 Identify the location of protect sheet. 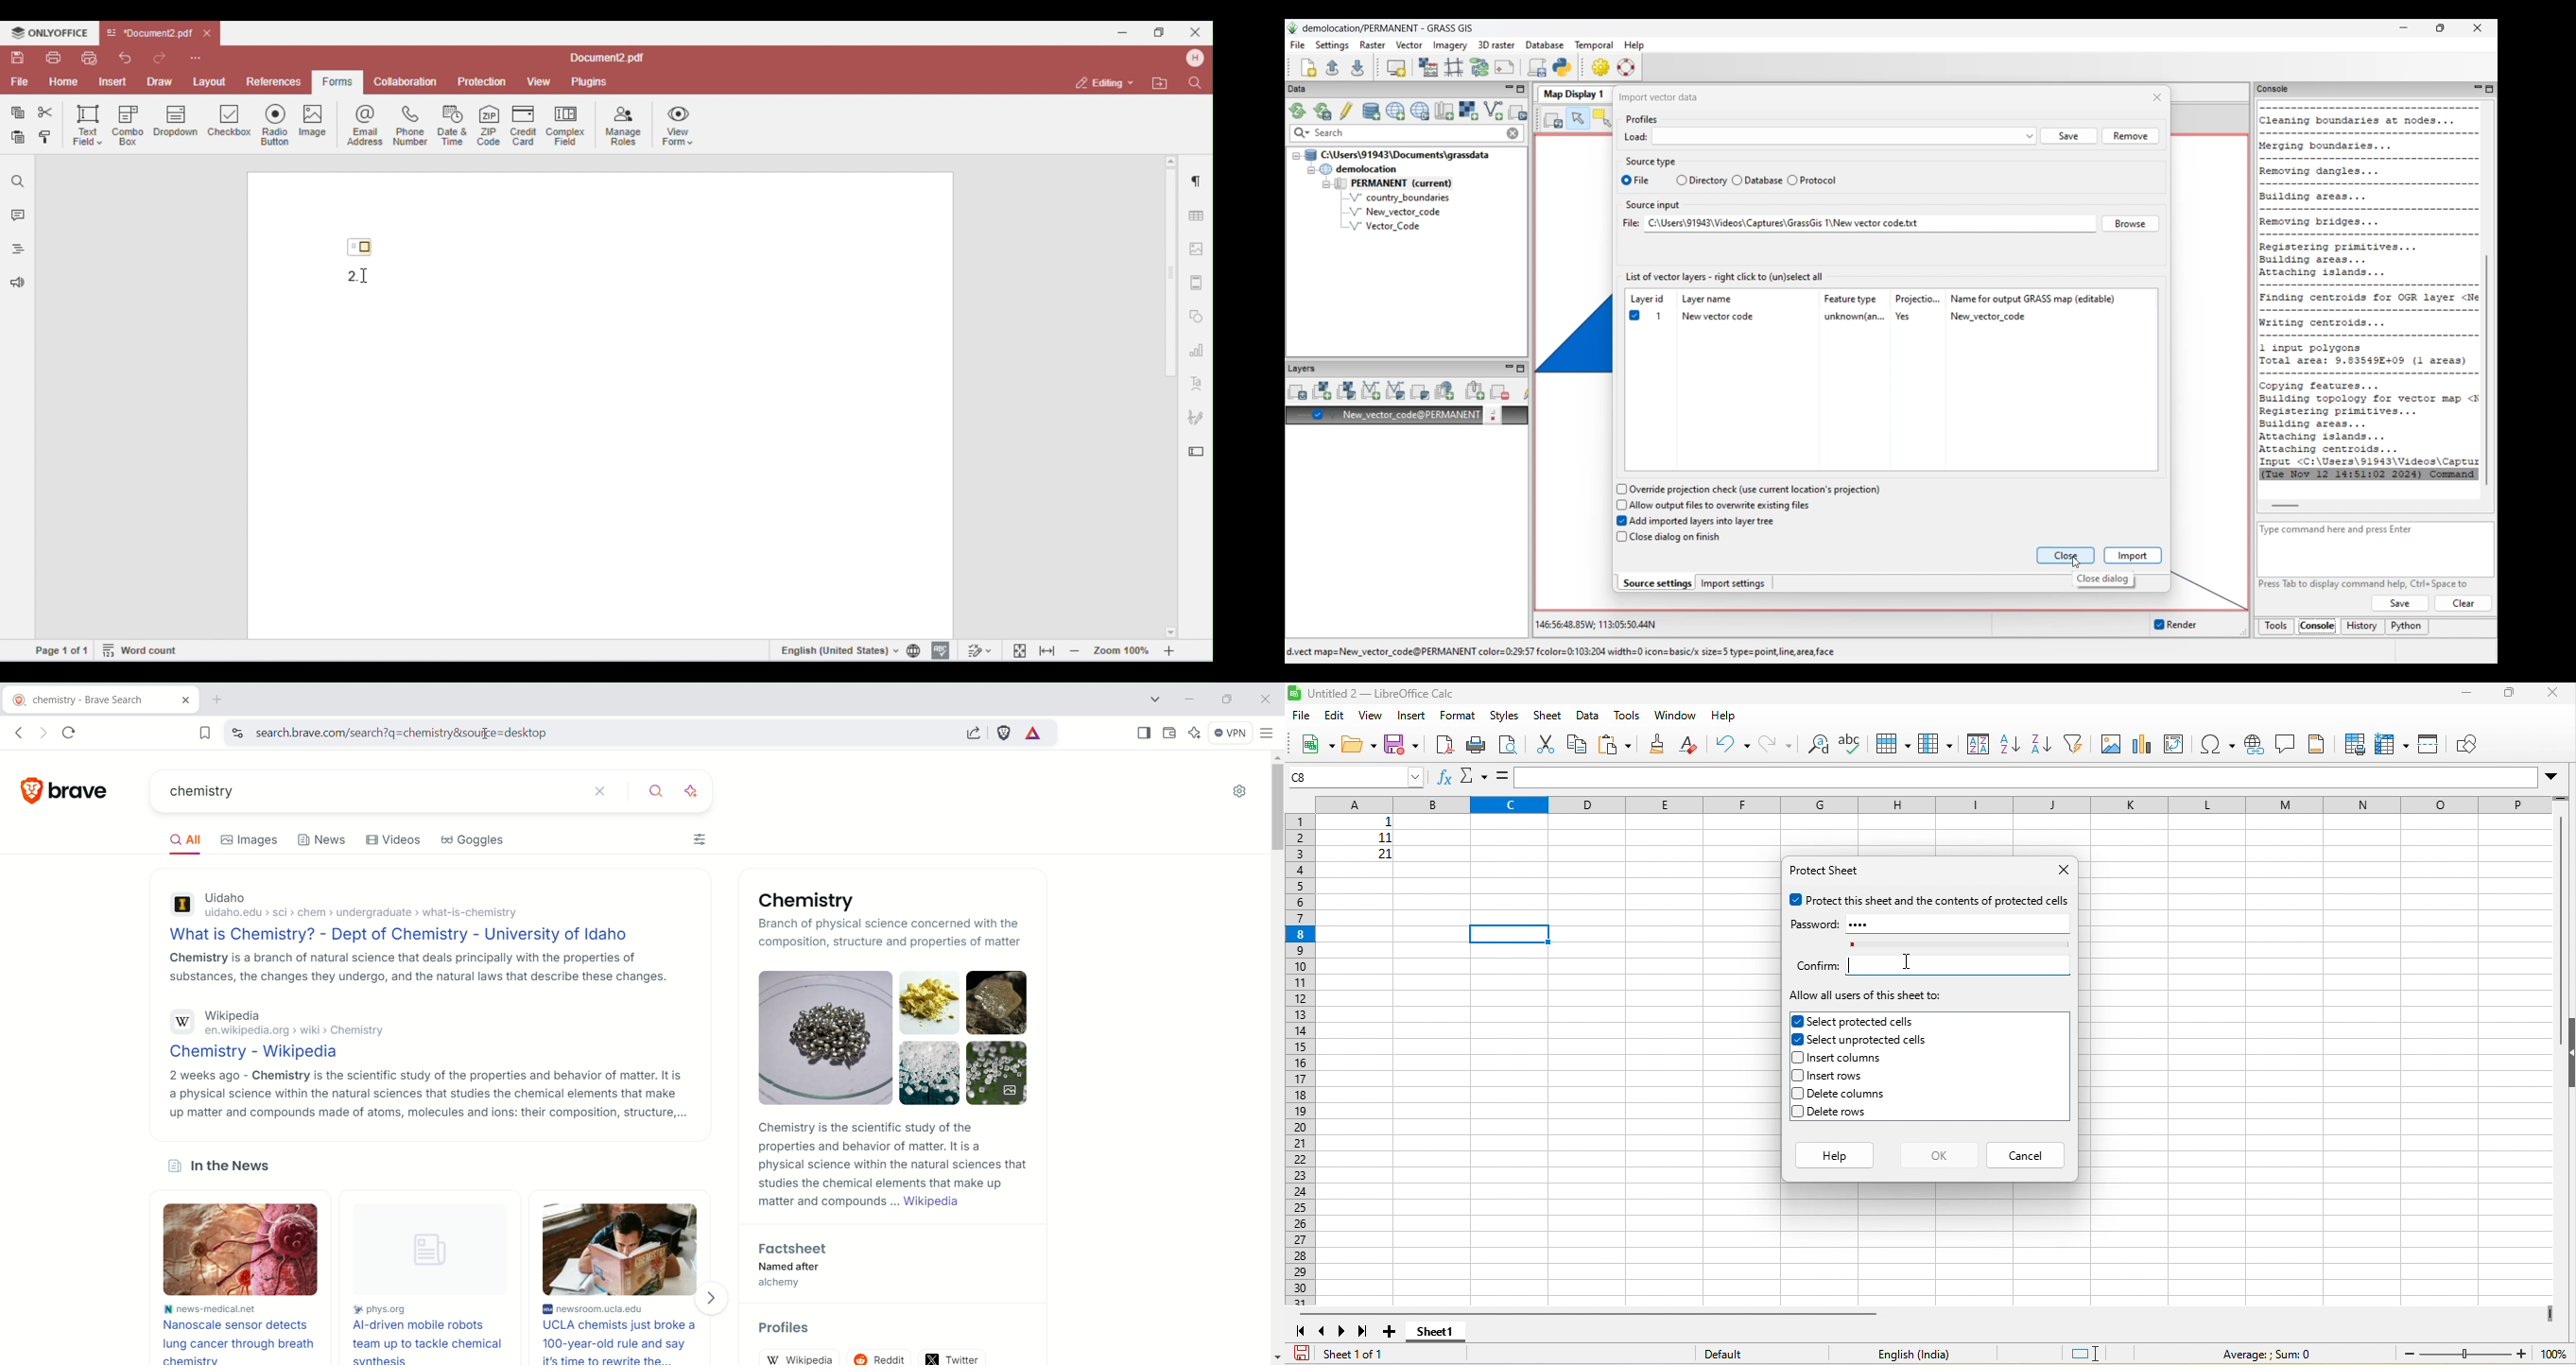
(1831, 873).